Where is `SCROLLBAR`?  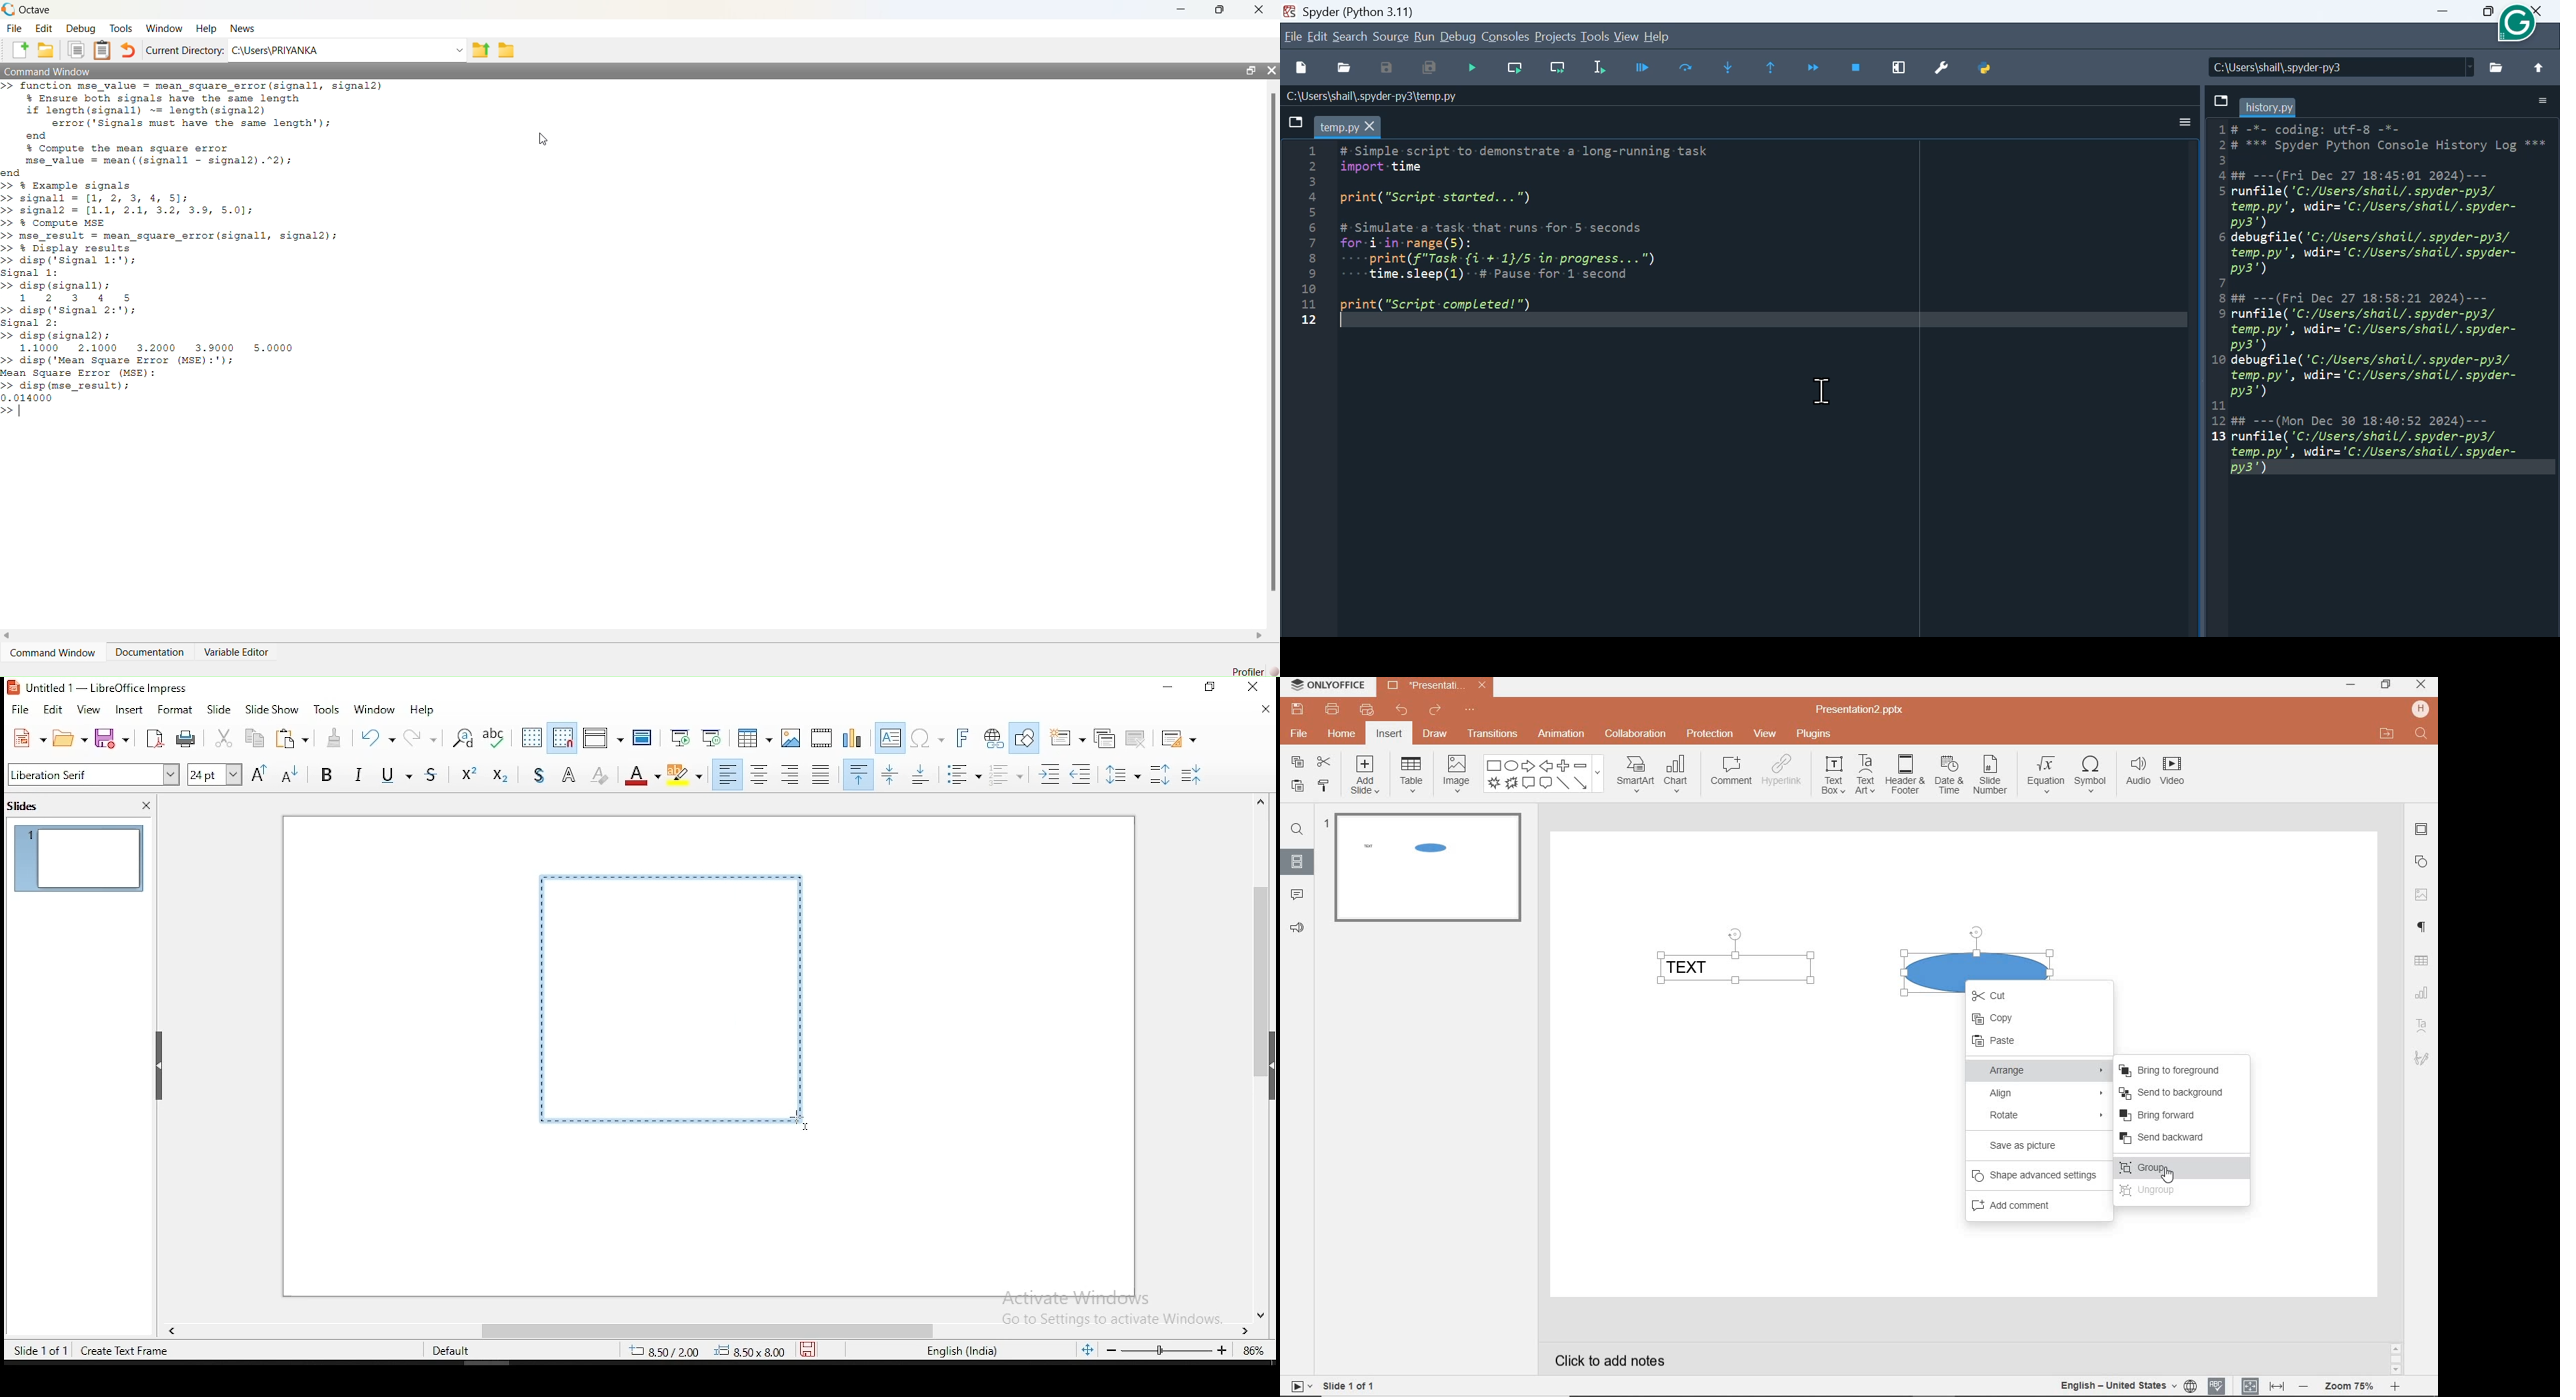 SCROLLBAR is located at coordinates (2397, 1358).